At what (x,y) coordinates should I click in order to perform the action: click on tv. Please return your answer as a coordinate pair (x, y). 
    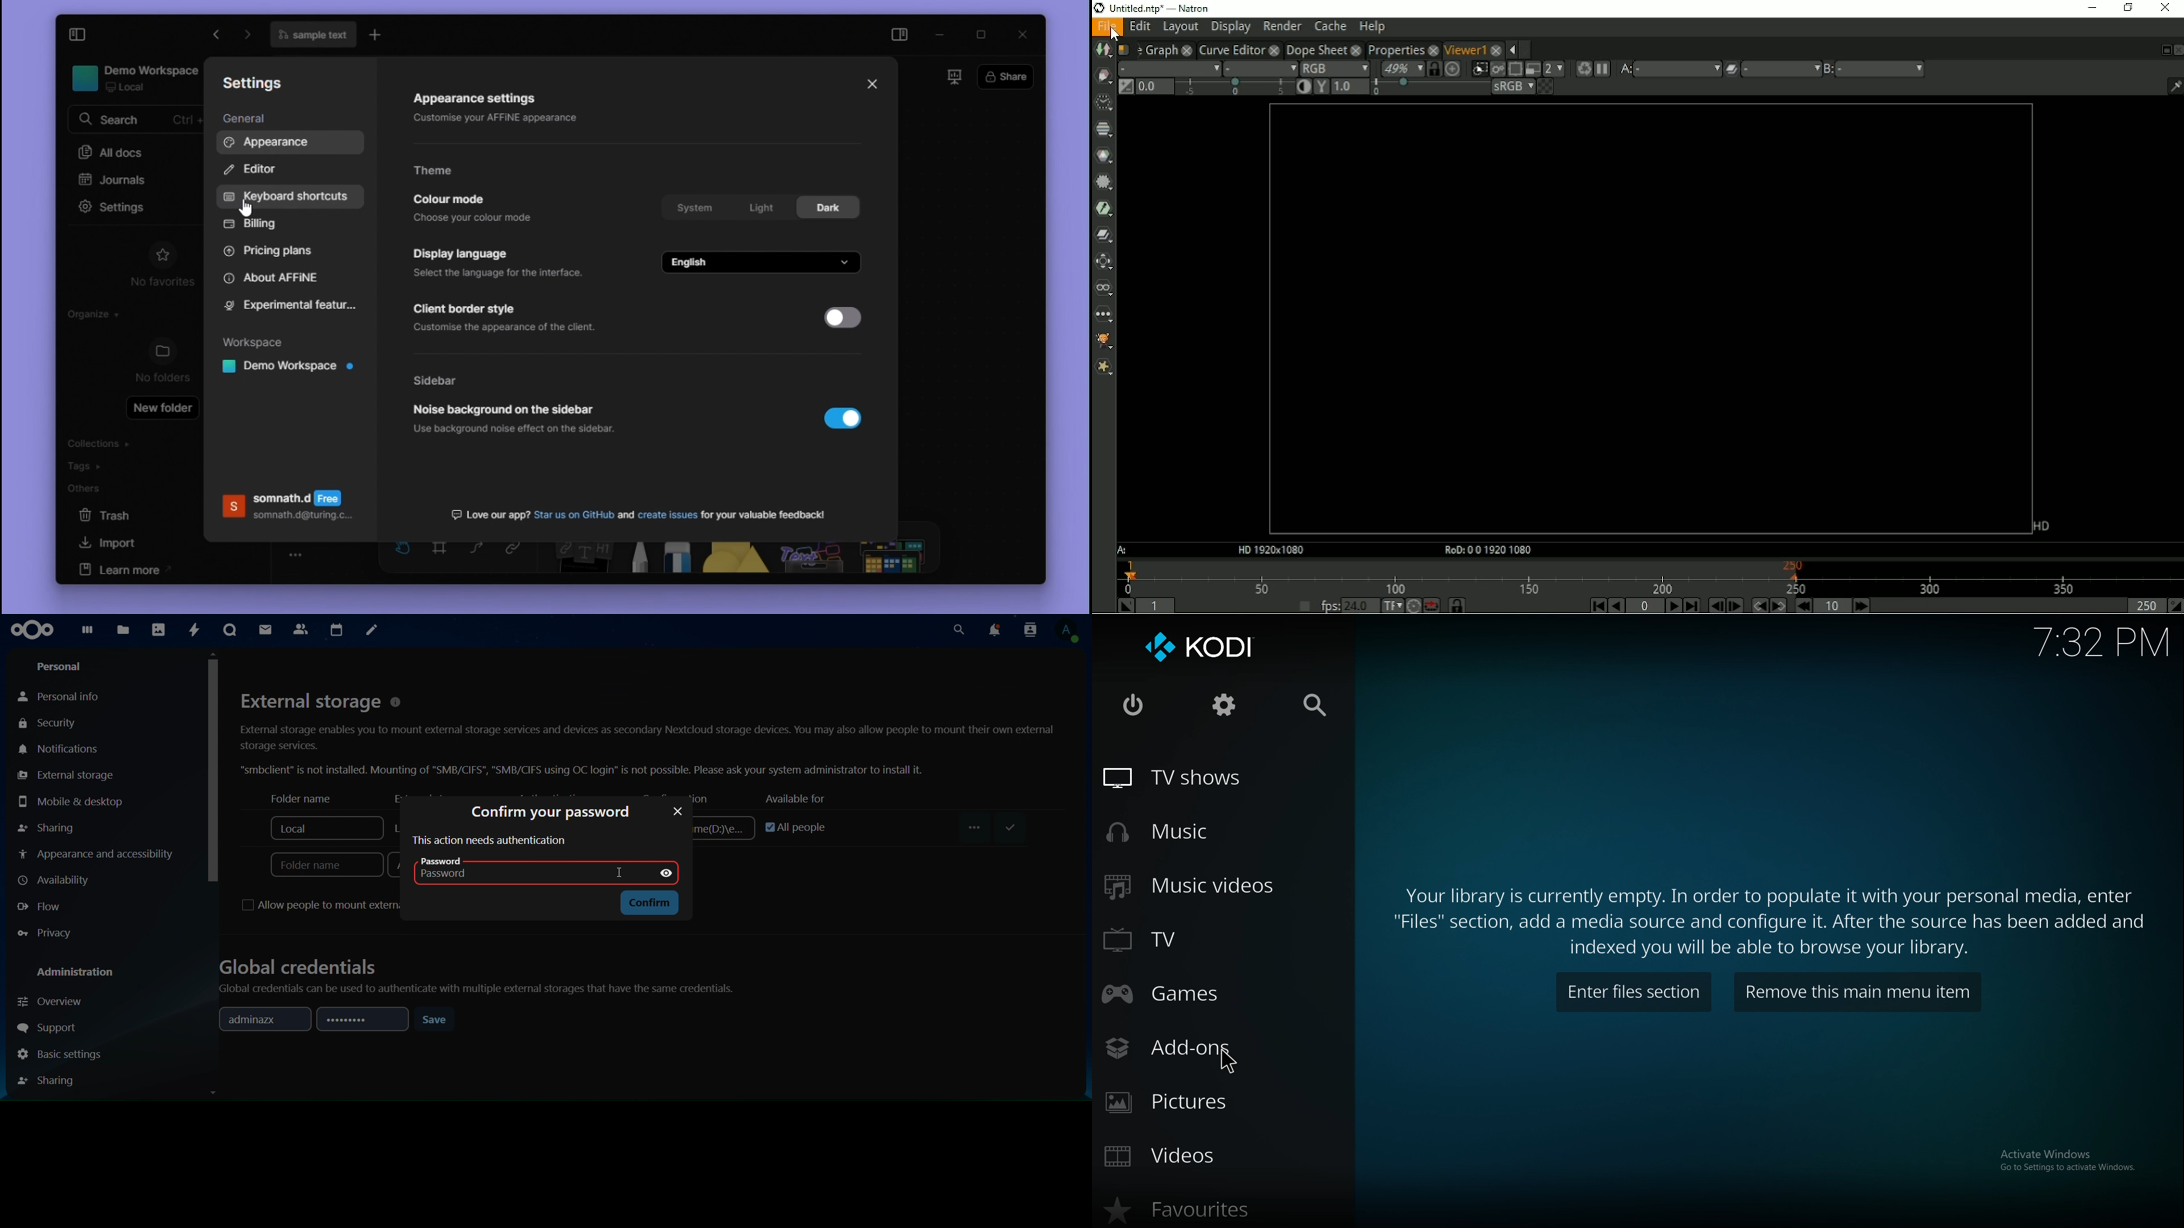
    Looking at the image, I should click on (1195, 940).